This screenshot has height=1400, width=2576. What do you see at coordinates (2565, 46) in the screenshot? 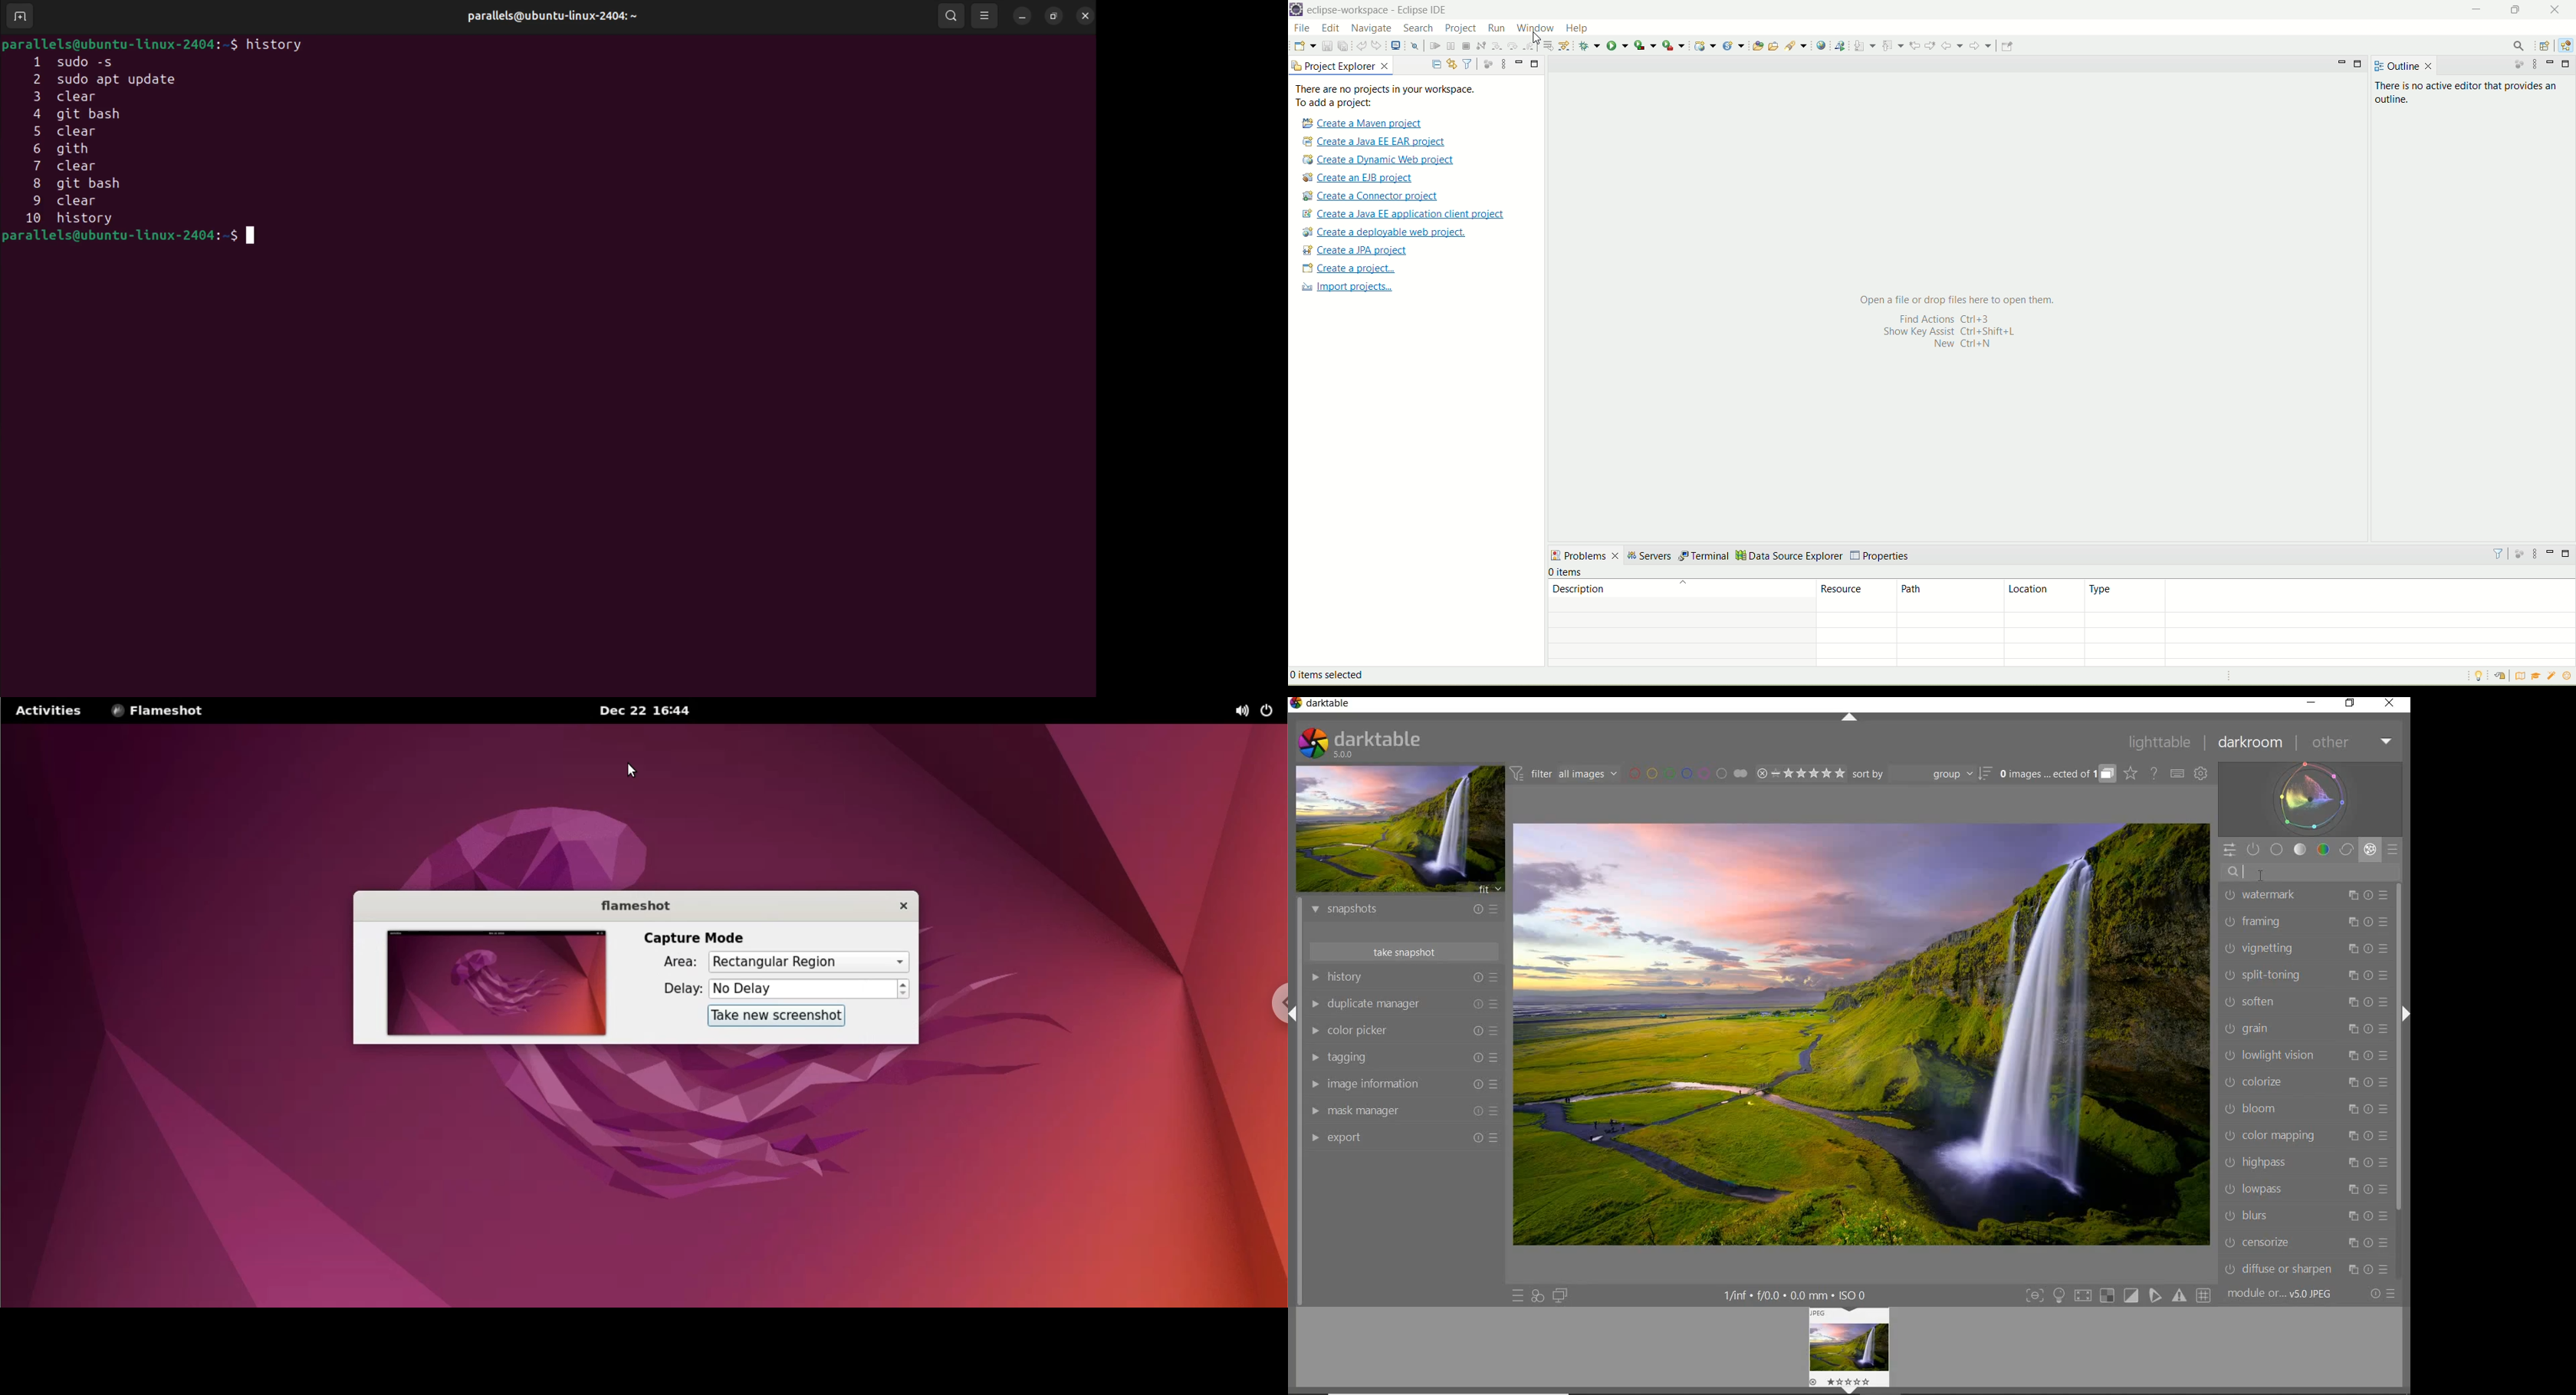
I see `Java EE` at bounding box center [2565, 46].